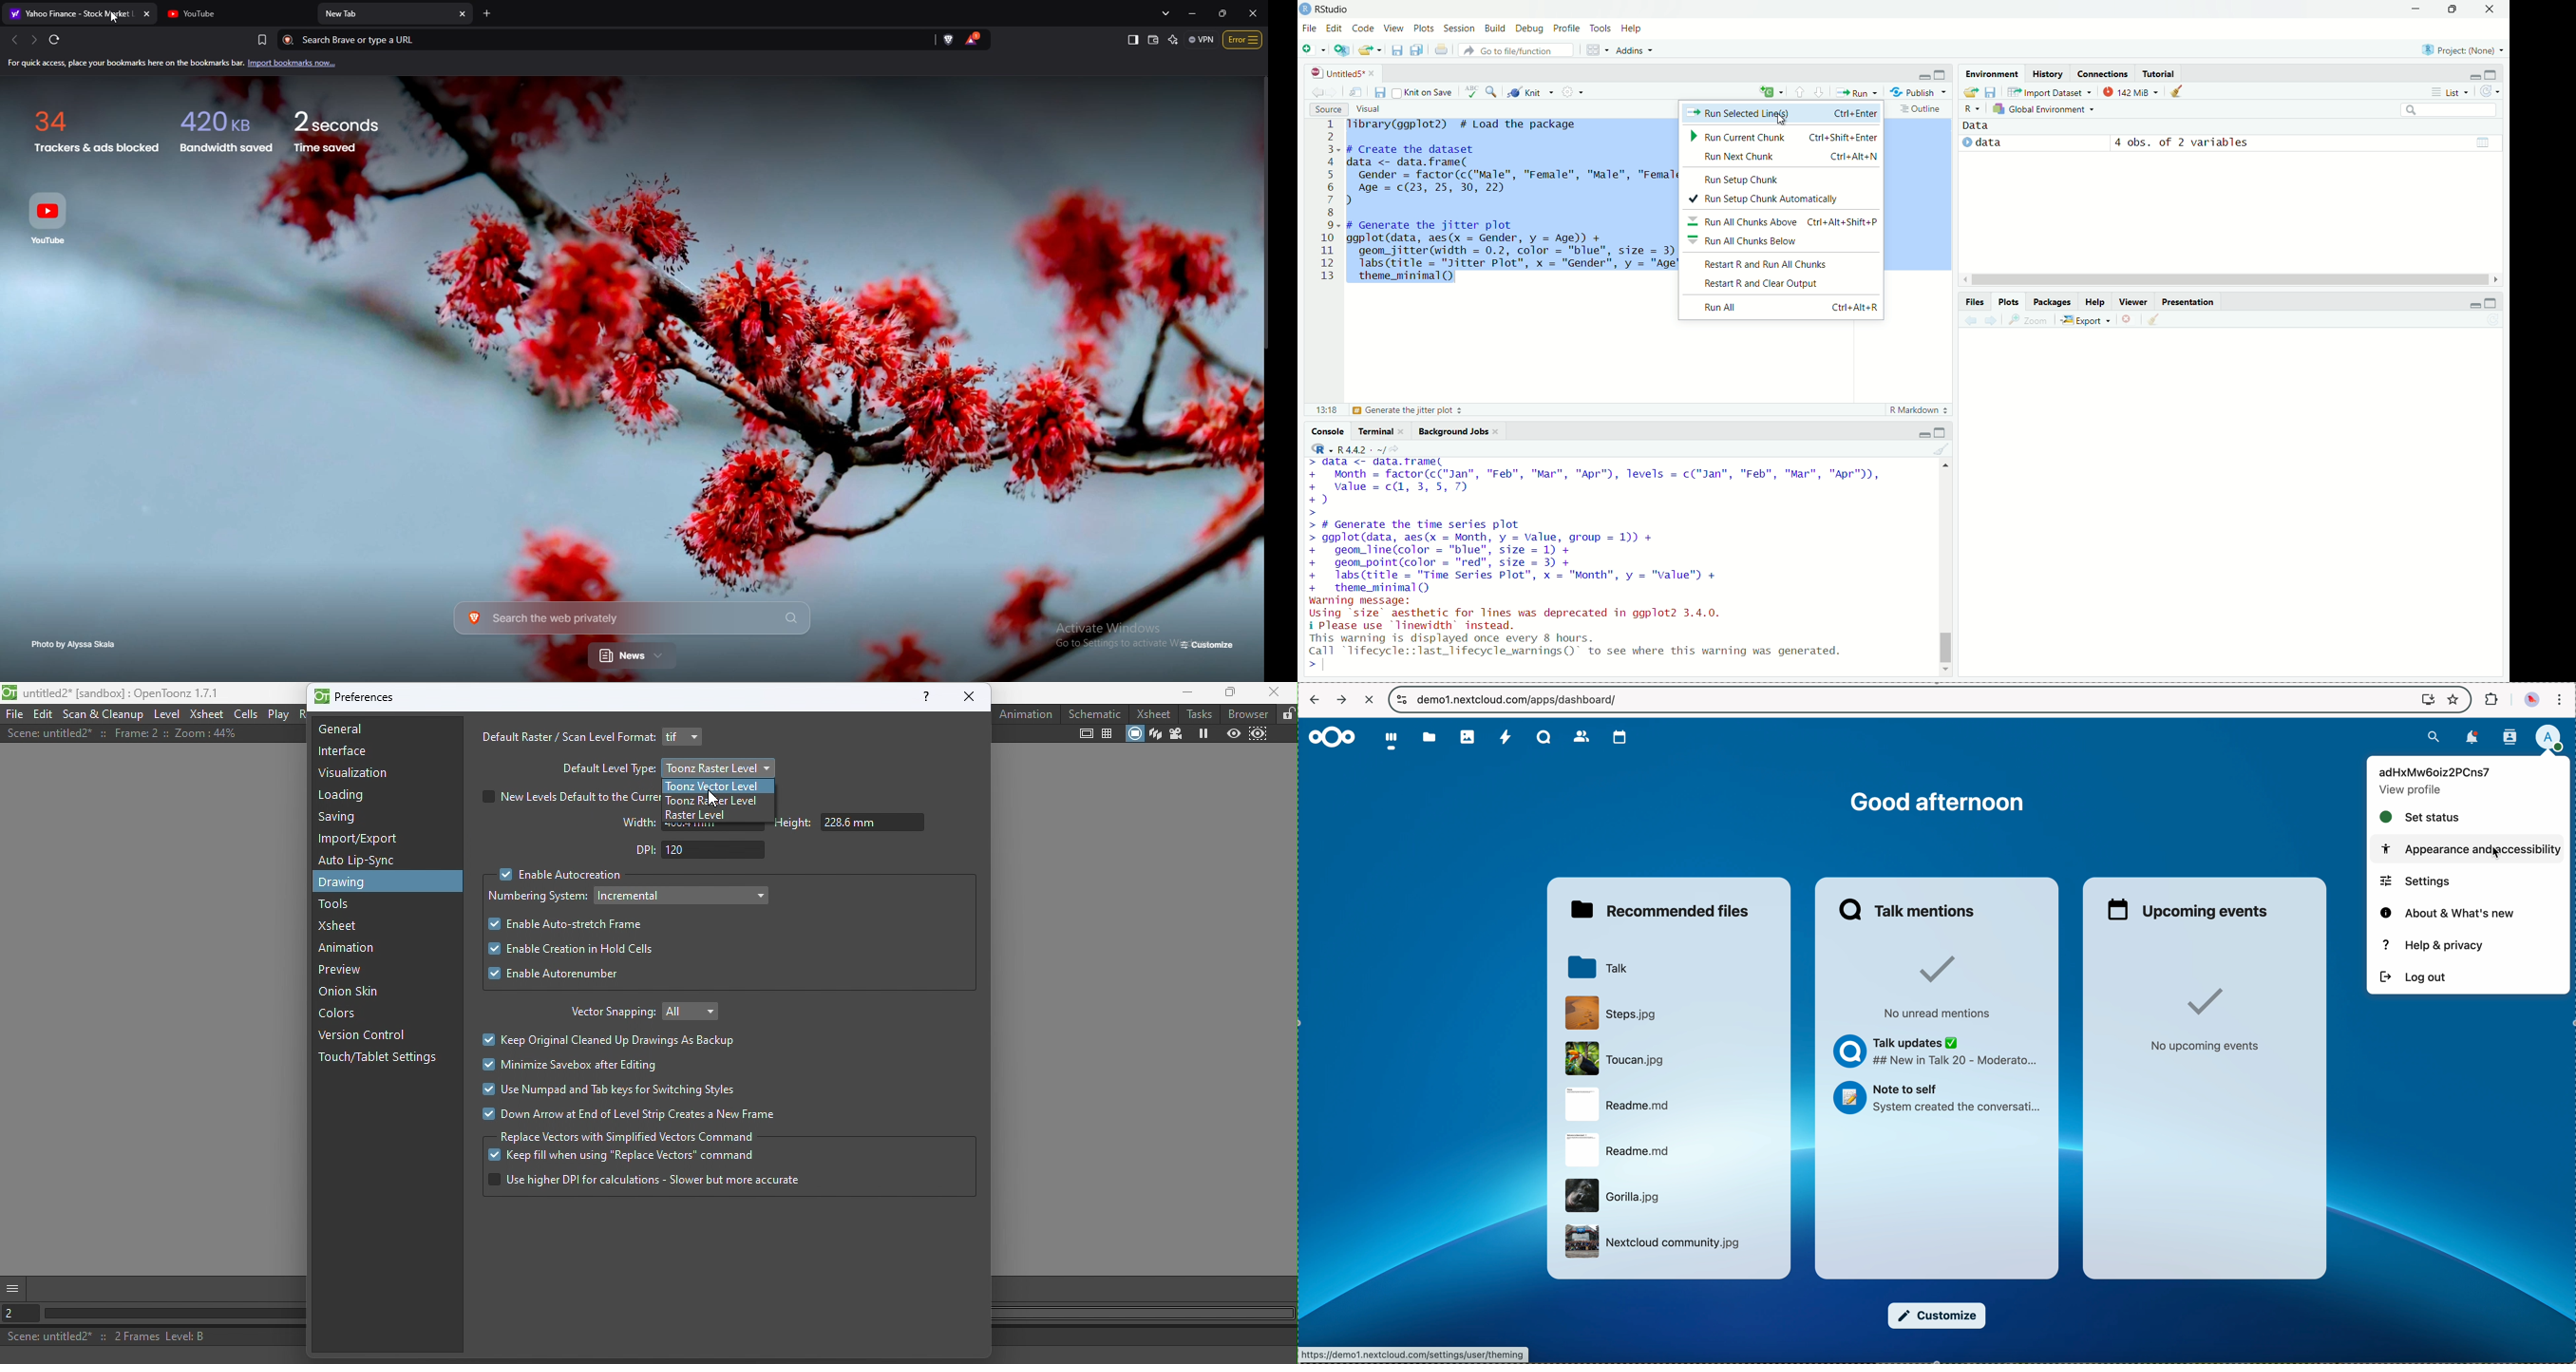 The width and height of the screenshot is (2576, 1372). Describe the element at coordinates (2563, 698) in the screenshot. I see `customize and control Google Chrome` at that location.